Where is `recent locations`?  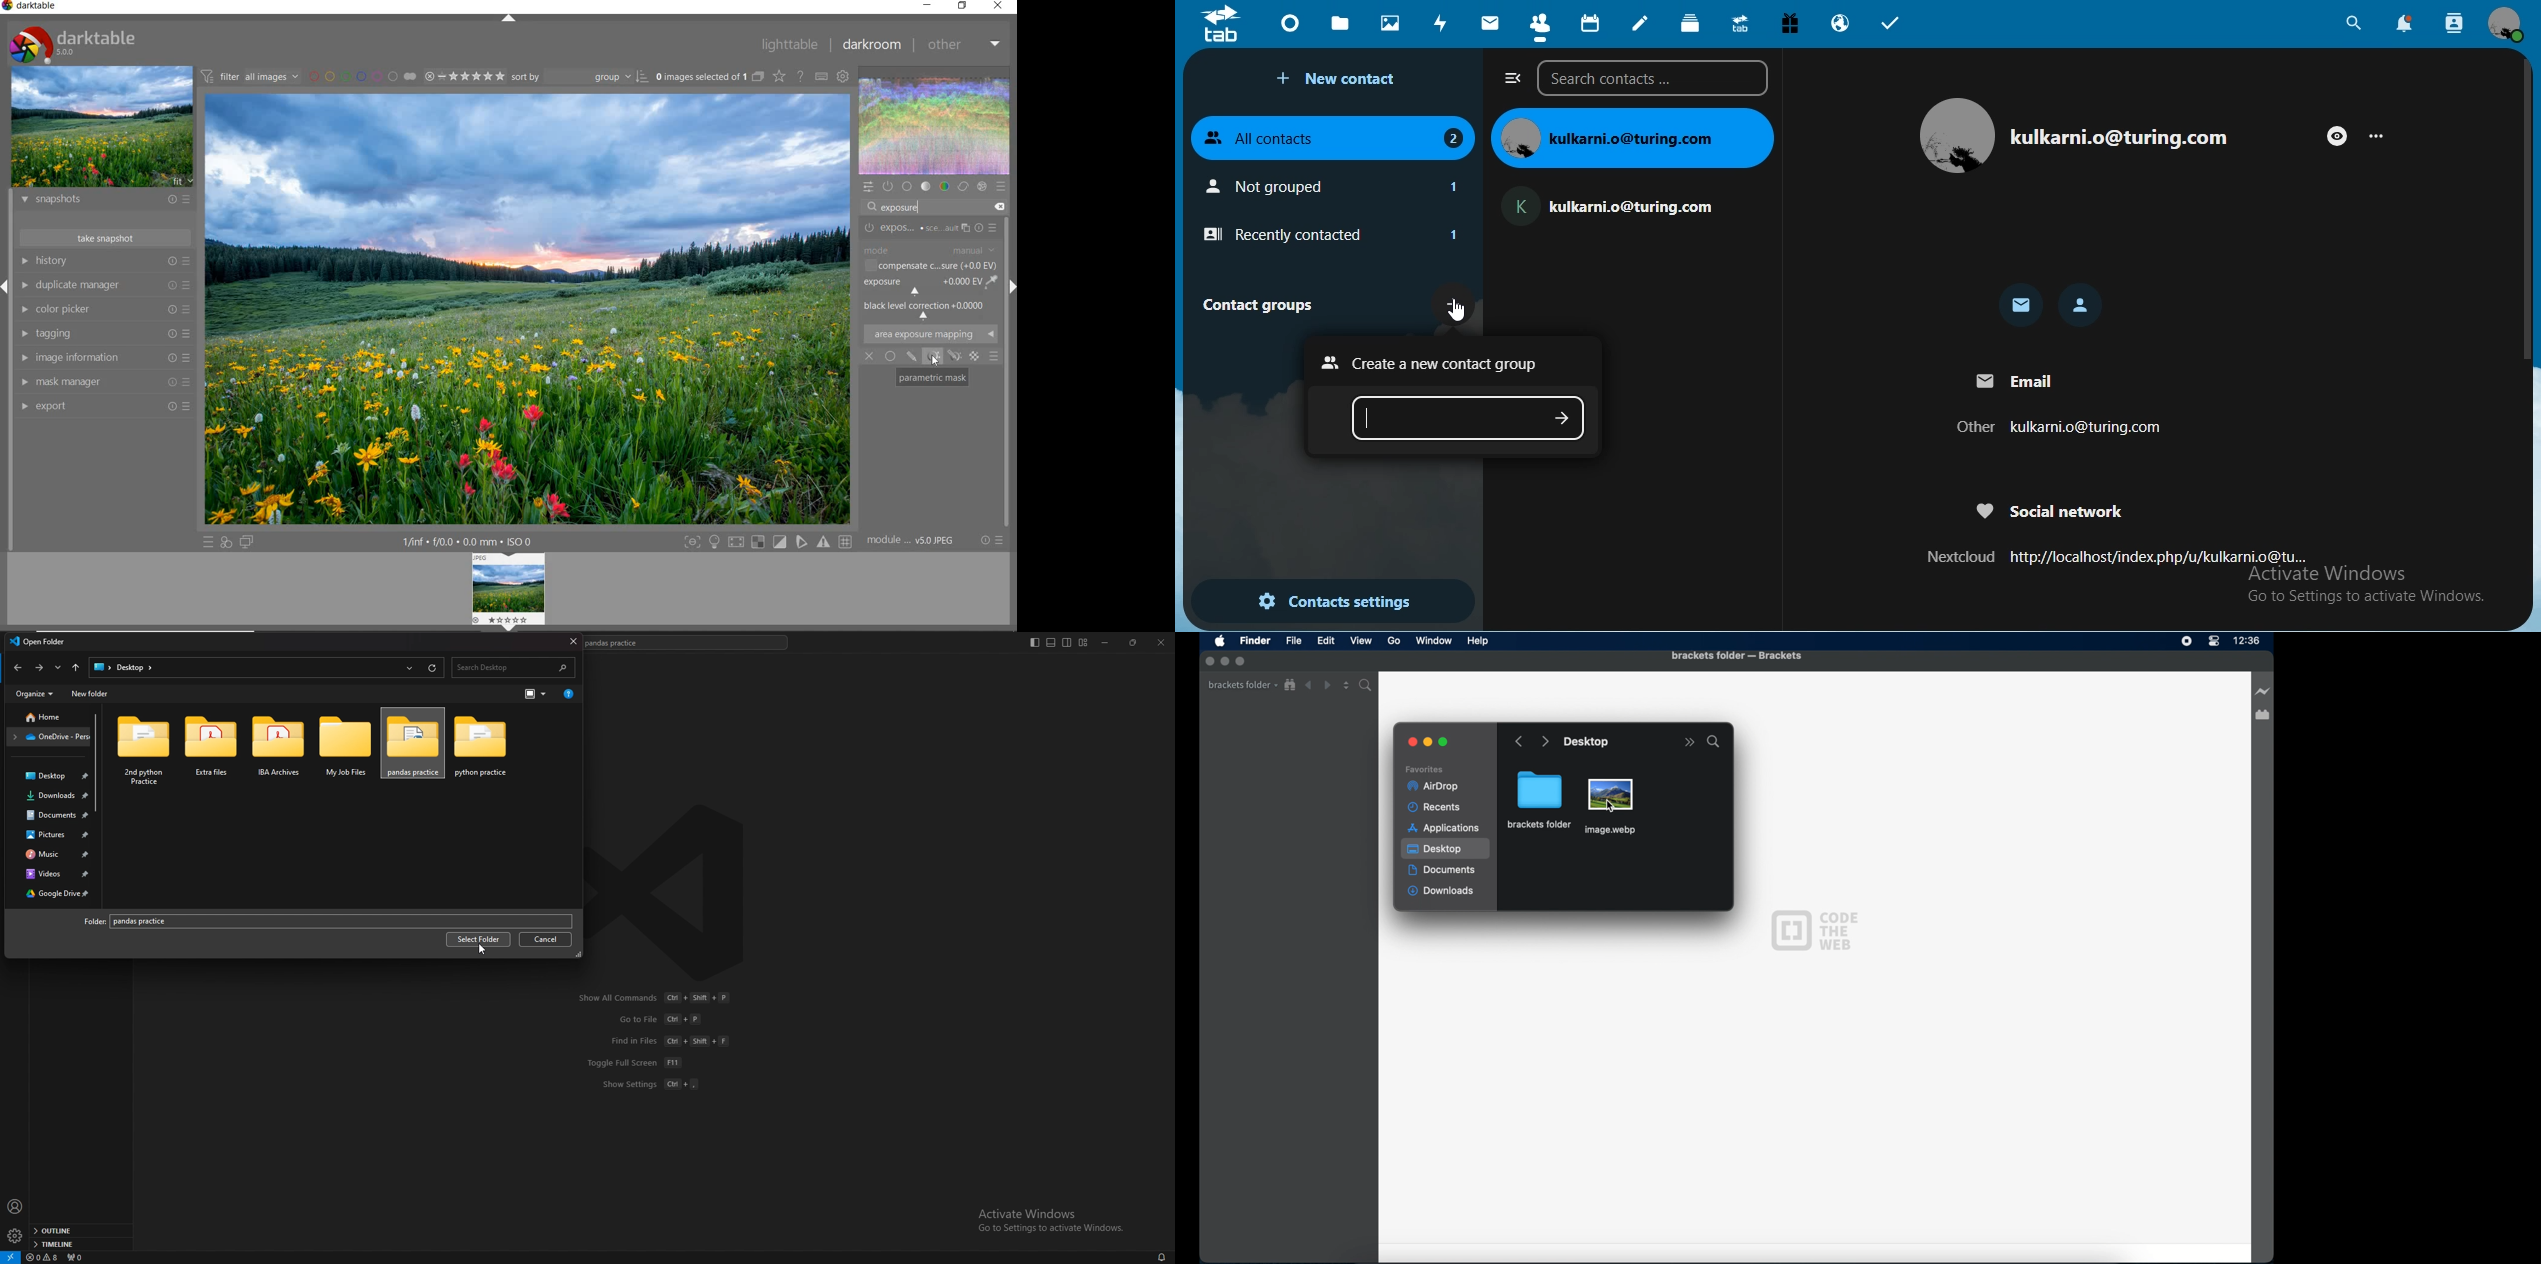 recent locations is located at coordinates (58, 667).